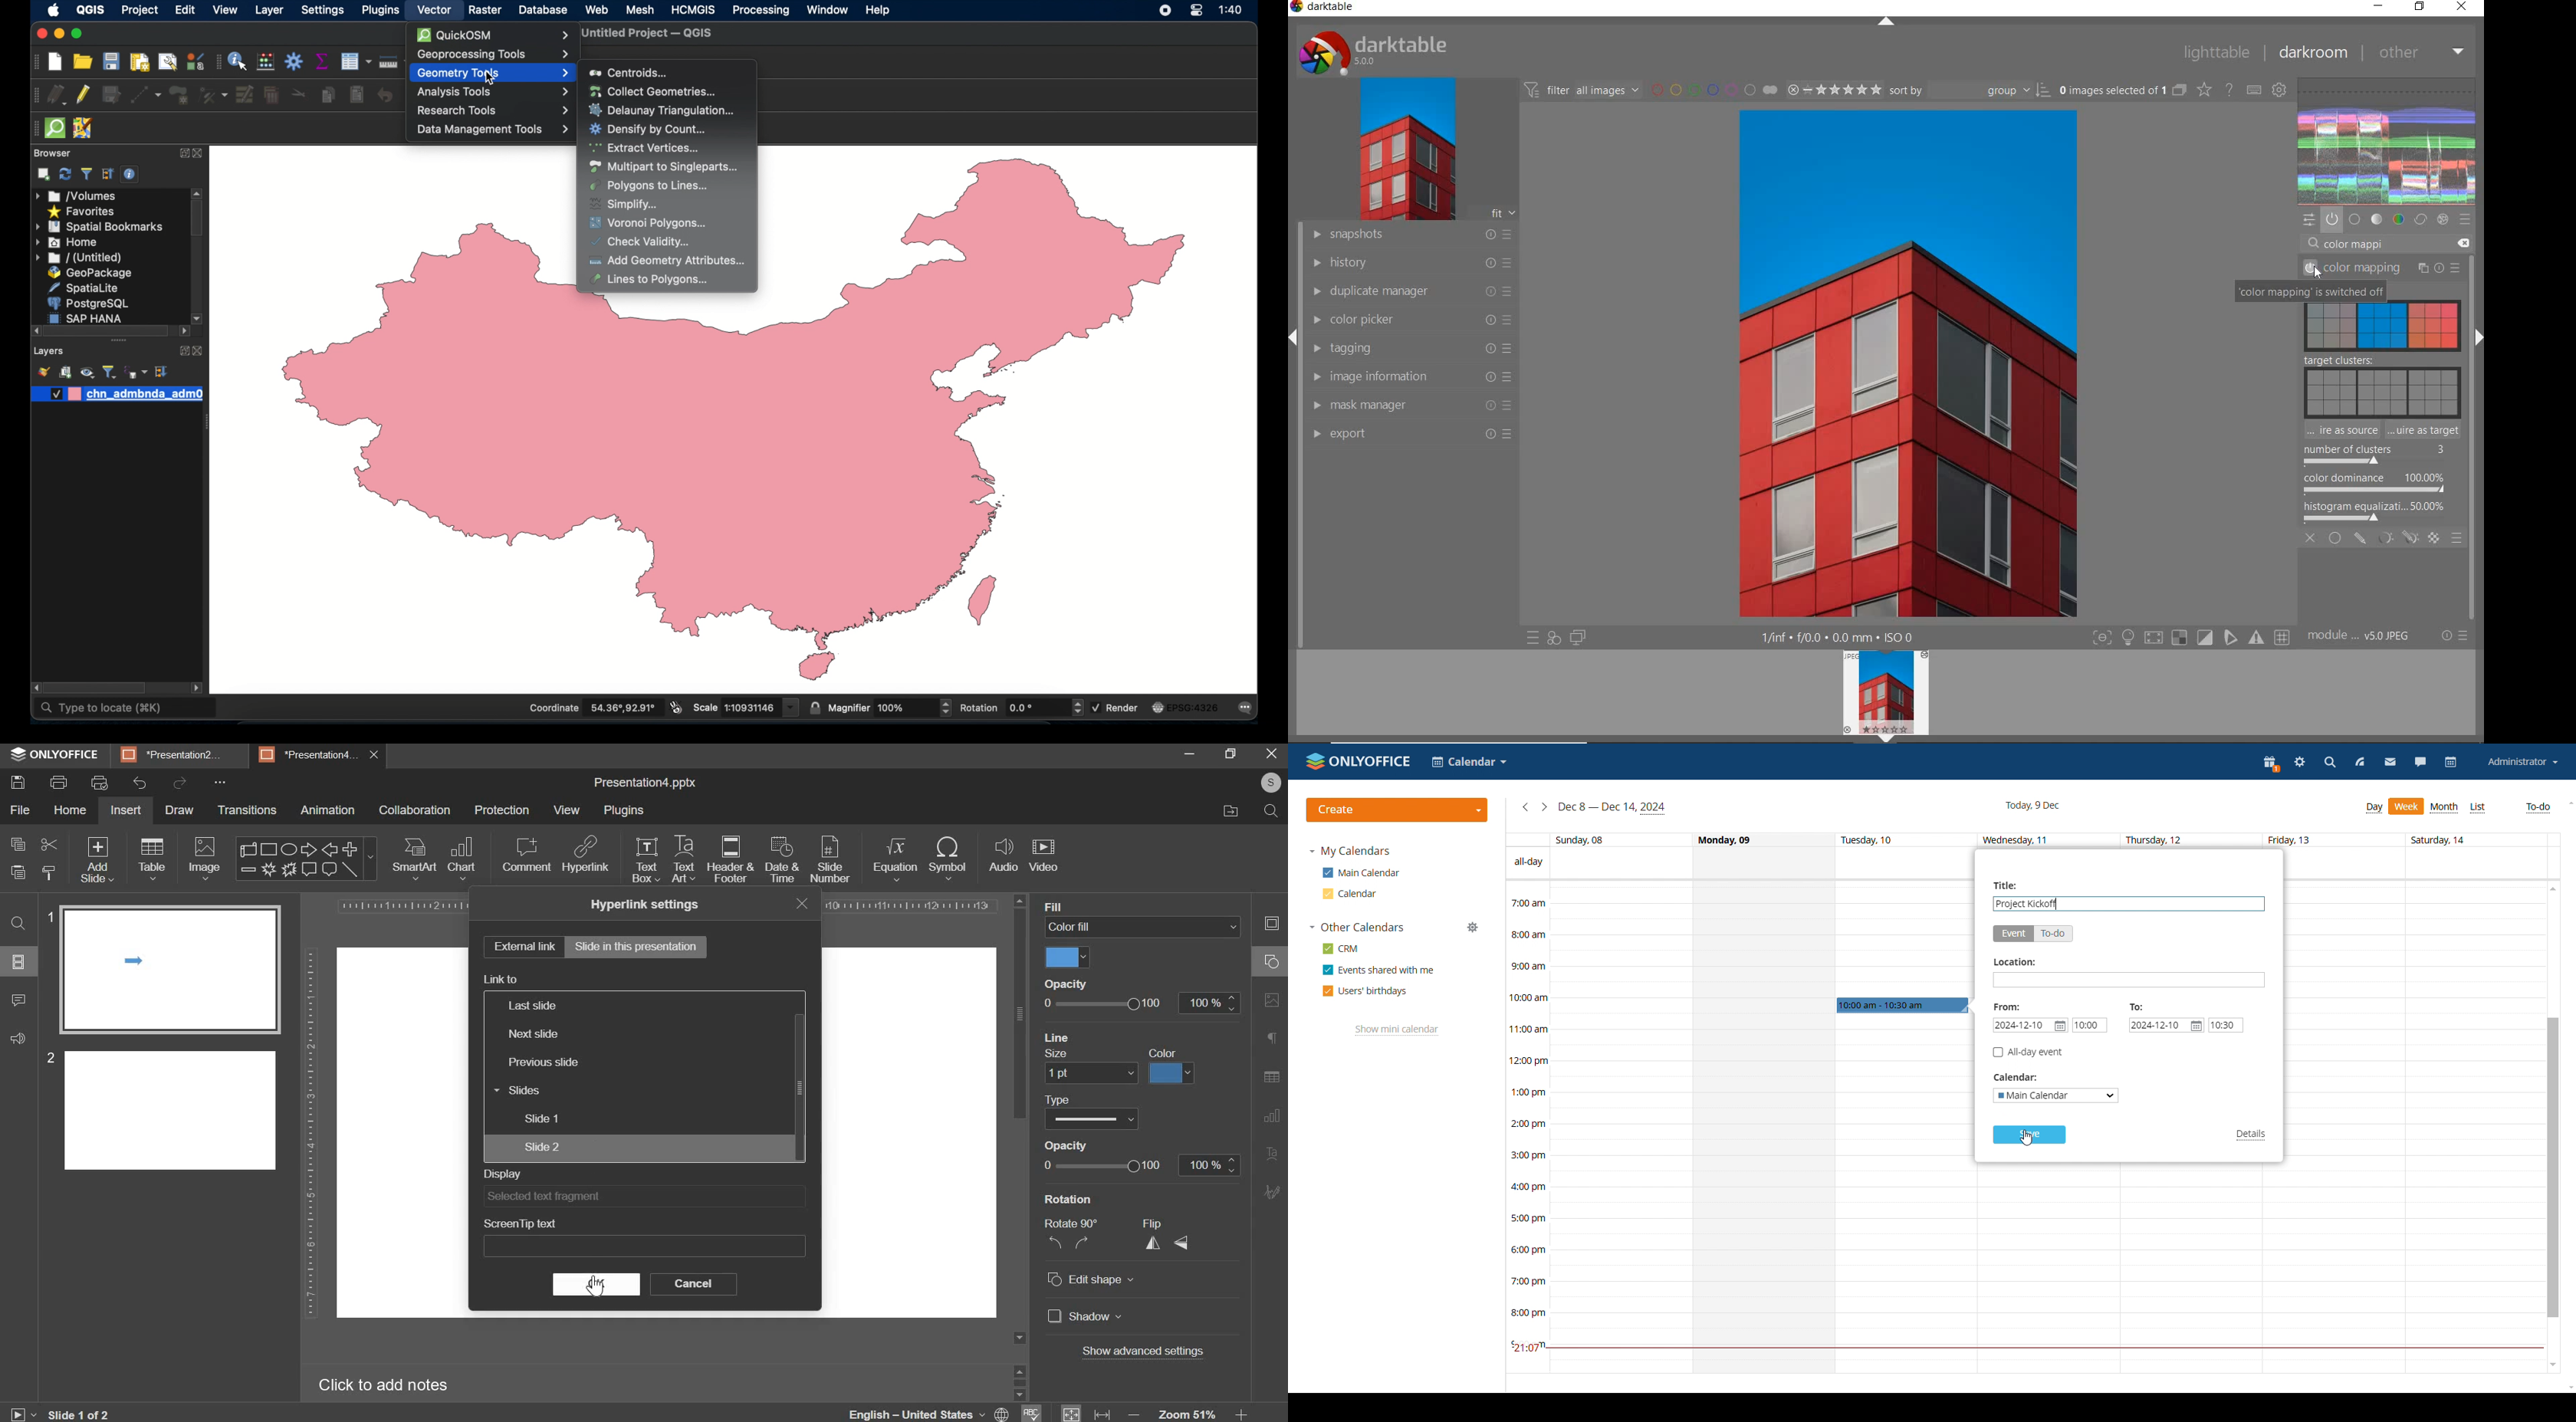 The width and height of the screenshot is (2576, 1428). What do you see at coordinates (199, 317) in the screenshot?
I see `scroll down arrow` at bounding box center [199, 317].